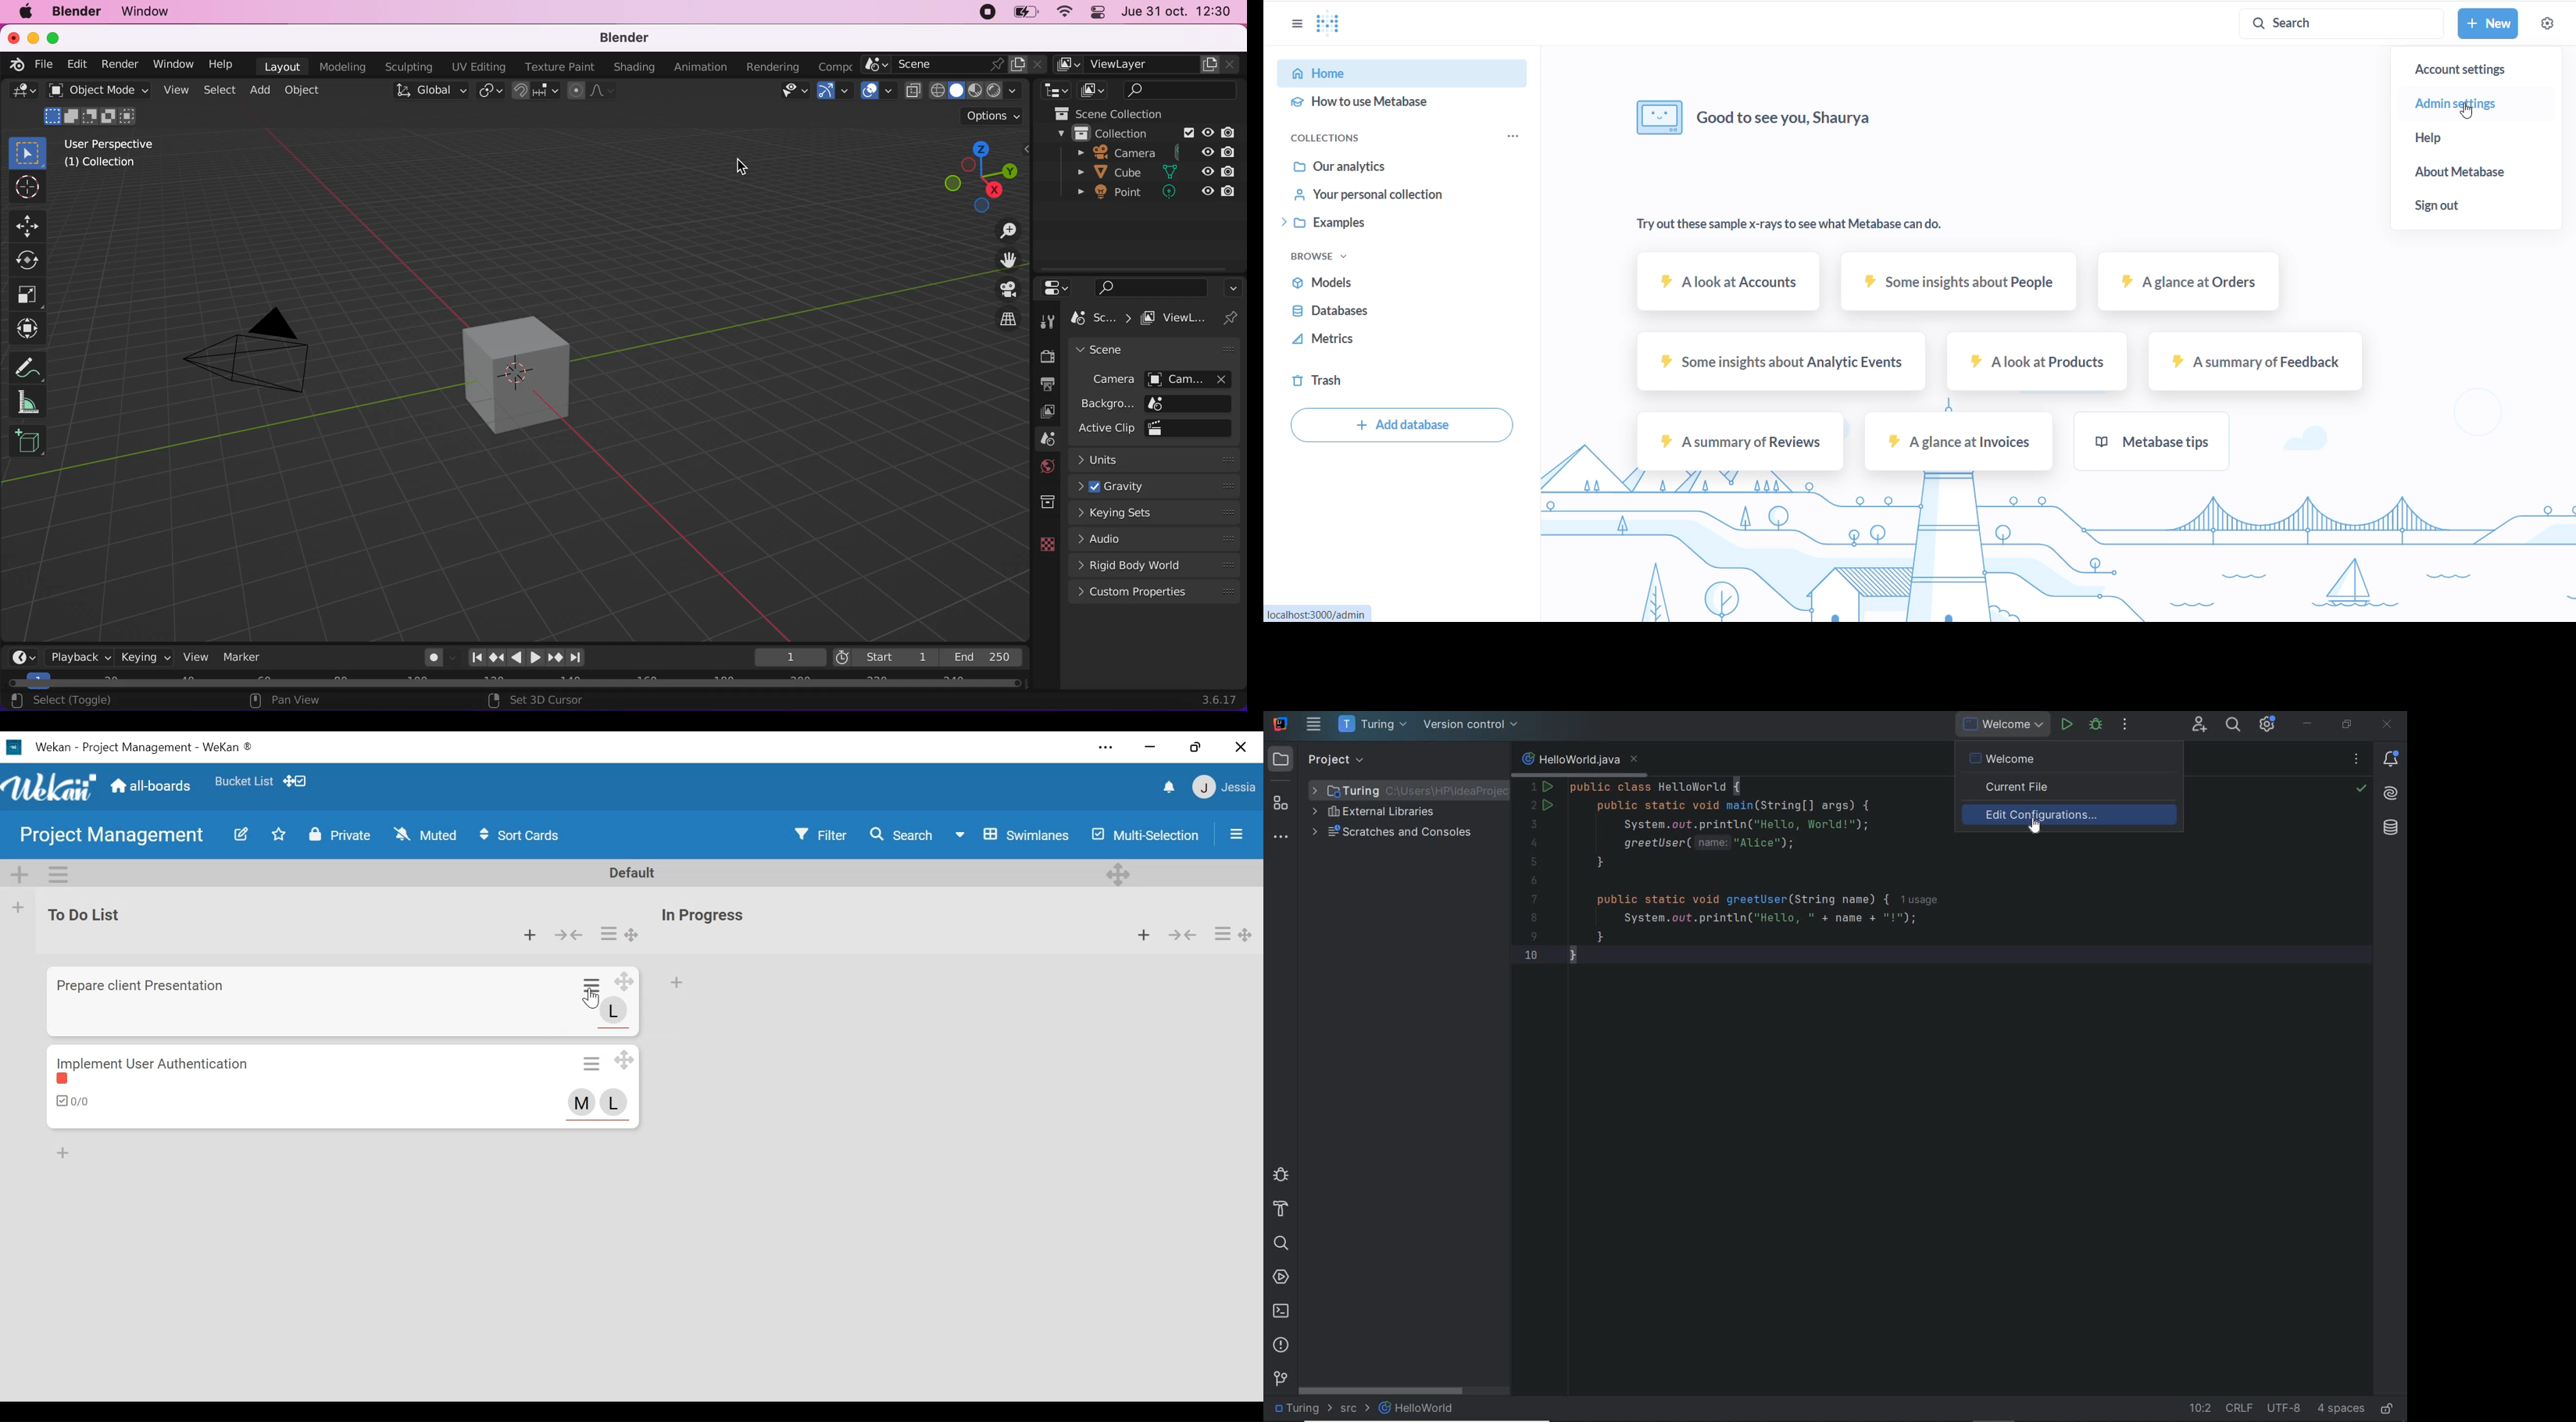  What do you see at coordinates (1106, 428) in the screenshot?
I see `active clip` at bounding box center [1106, 428].